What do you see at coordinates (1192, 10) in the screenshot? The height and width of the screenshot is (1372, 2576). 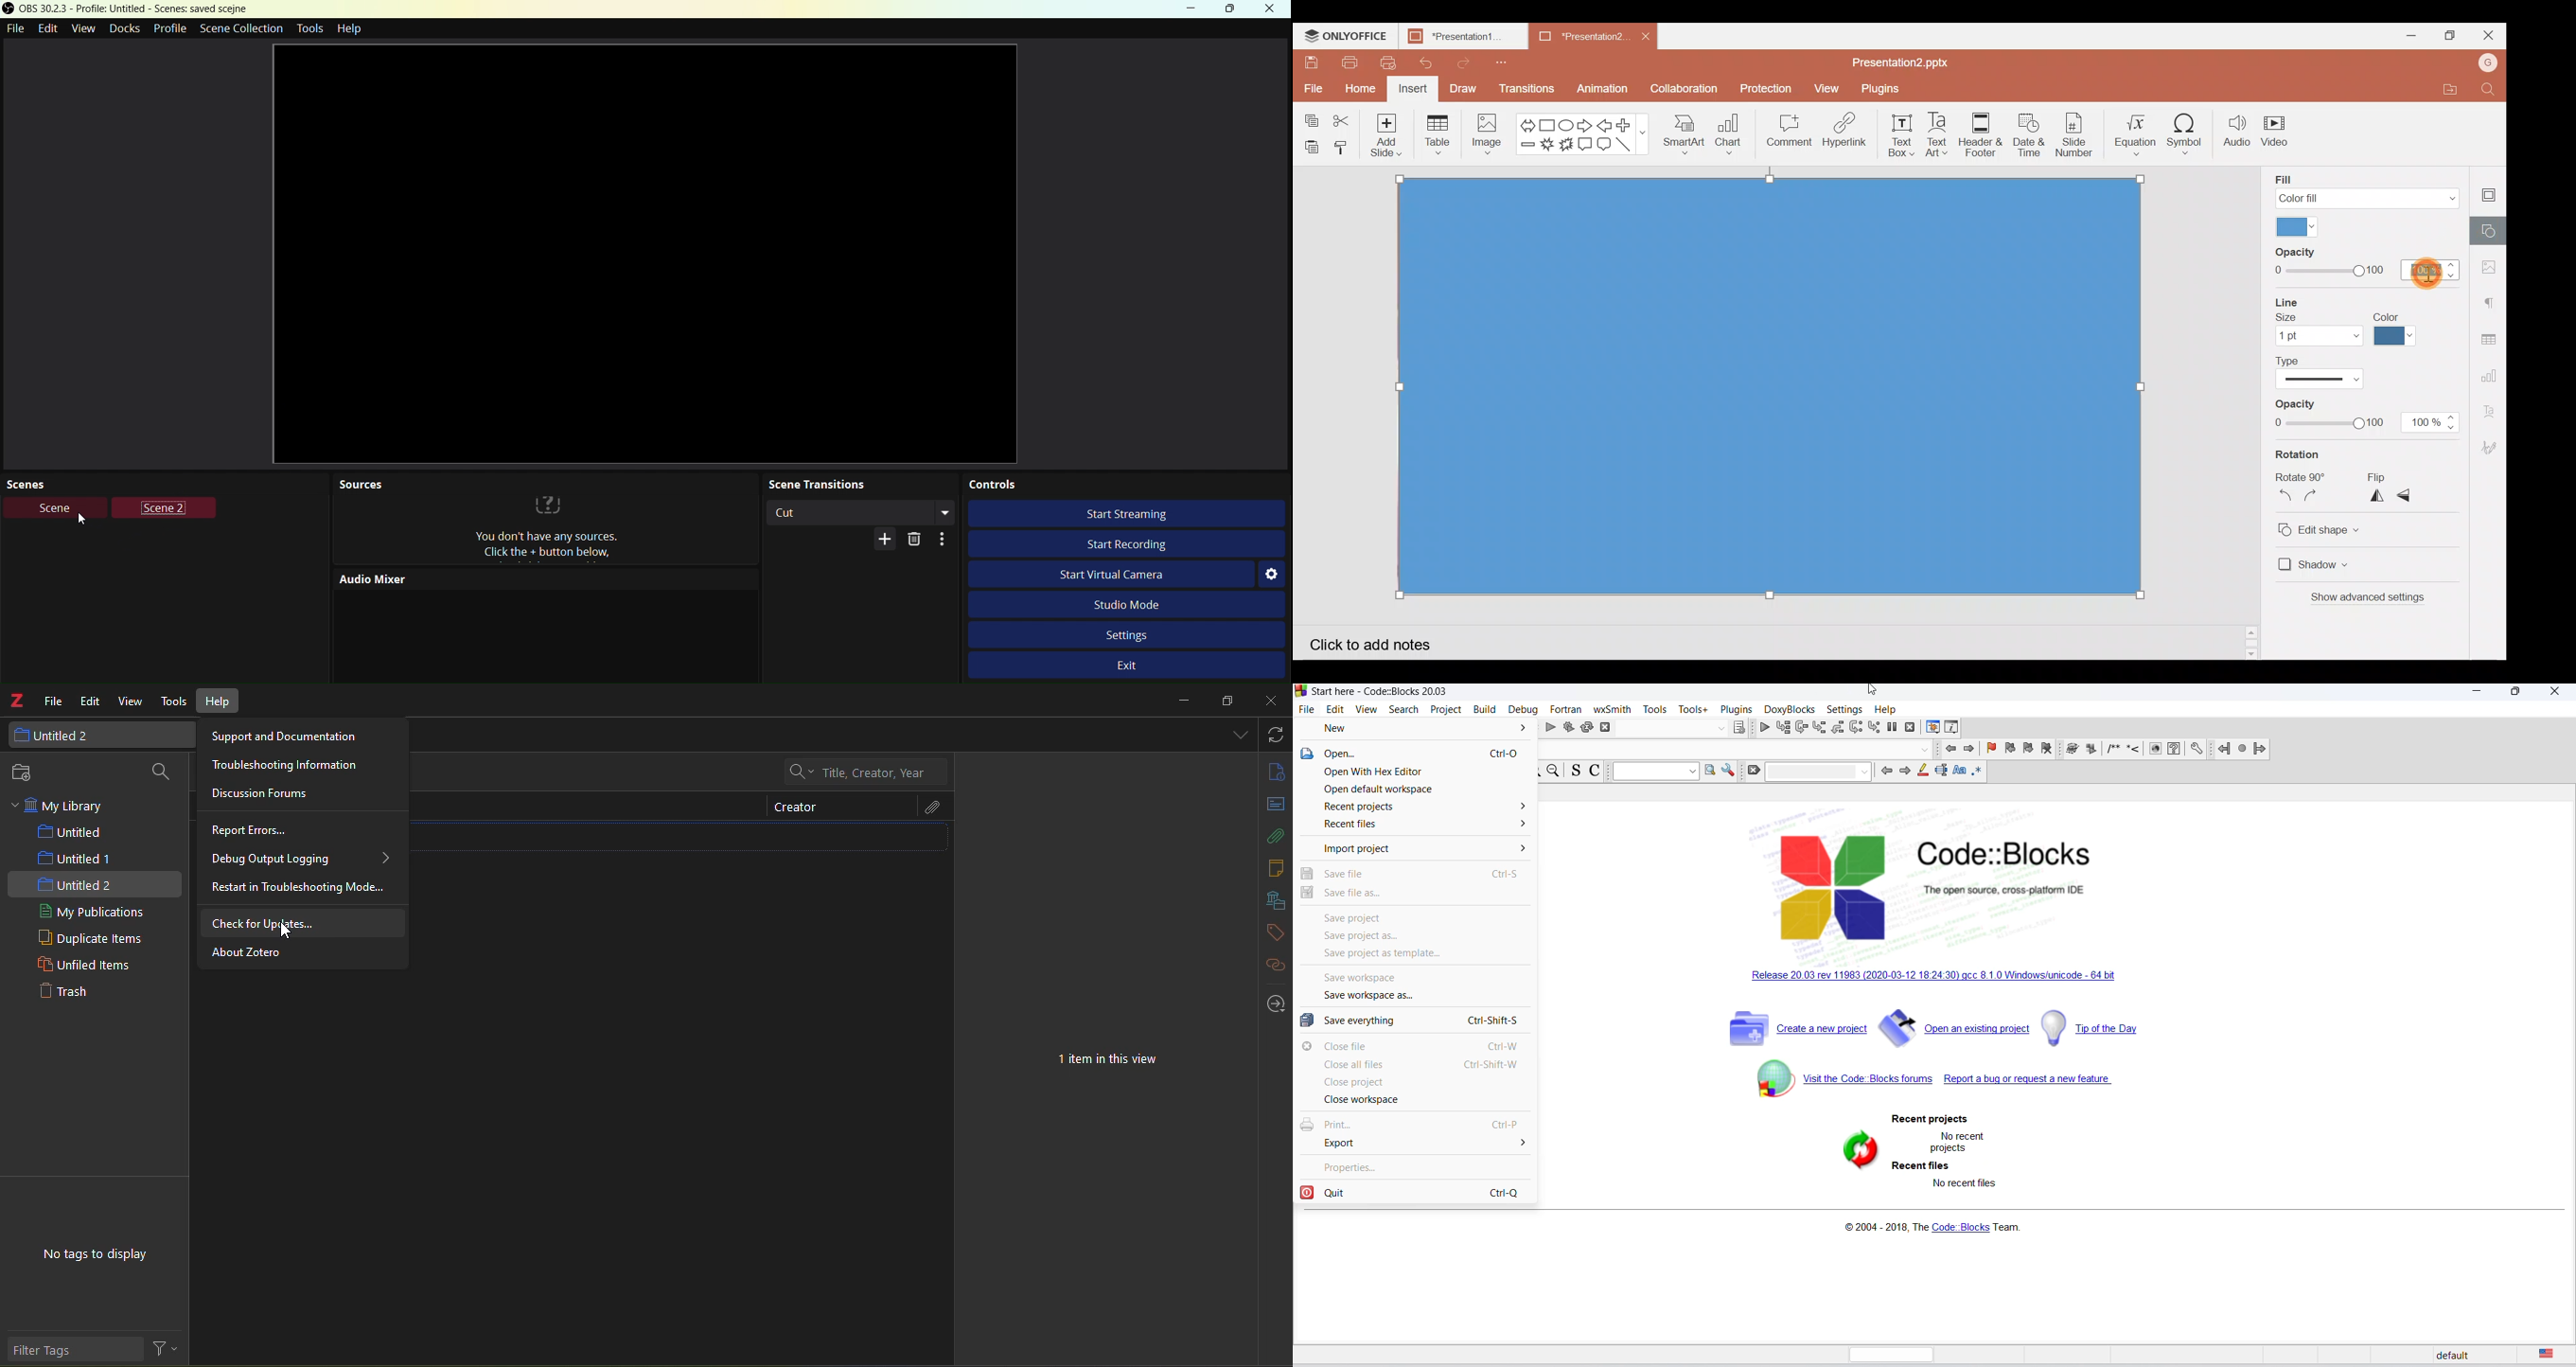 I see `Minimize` at bounding box center [1192, 10].